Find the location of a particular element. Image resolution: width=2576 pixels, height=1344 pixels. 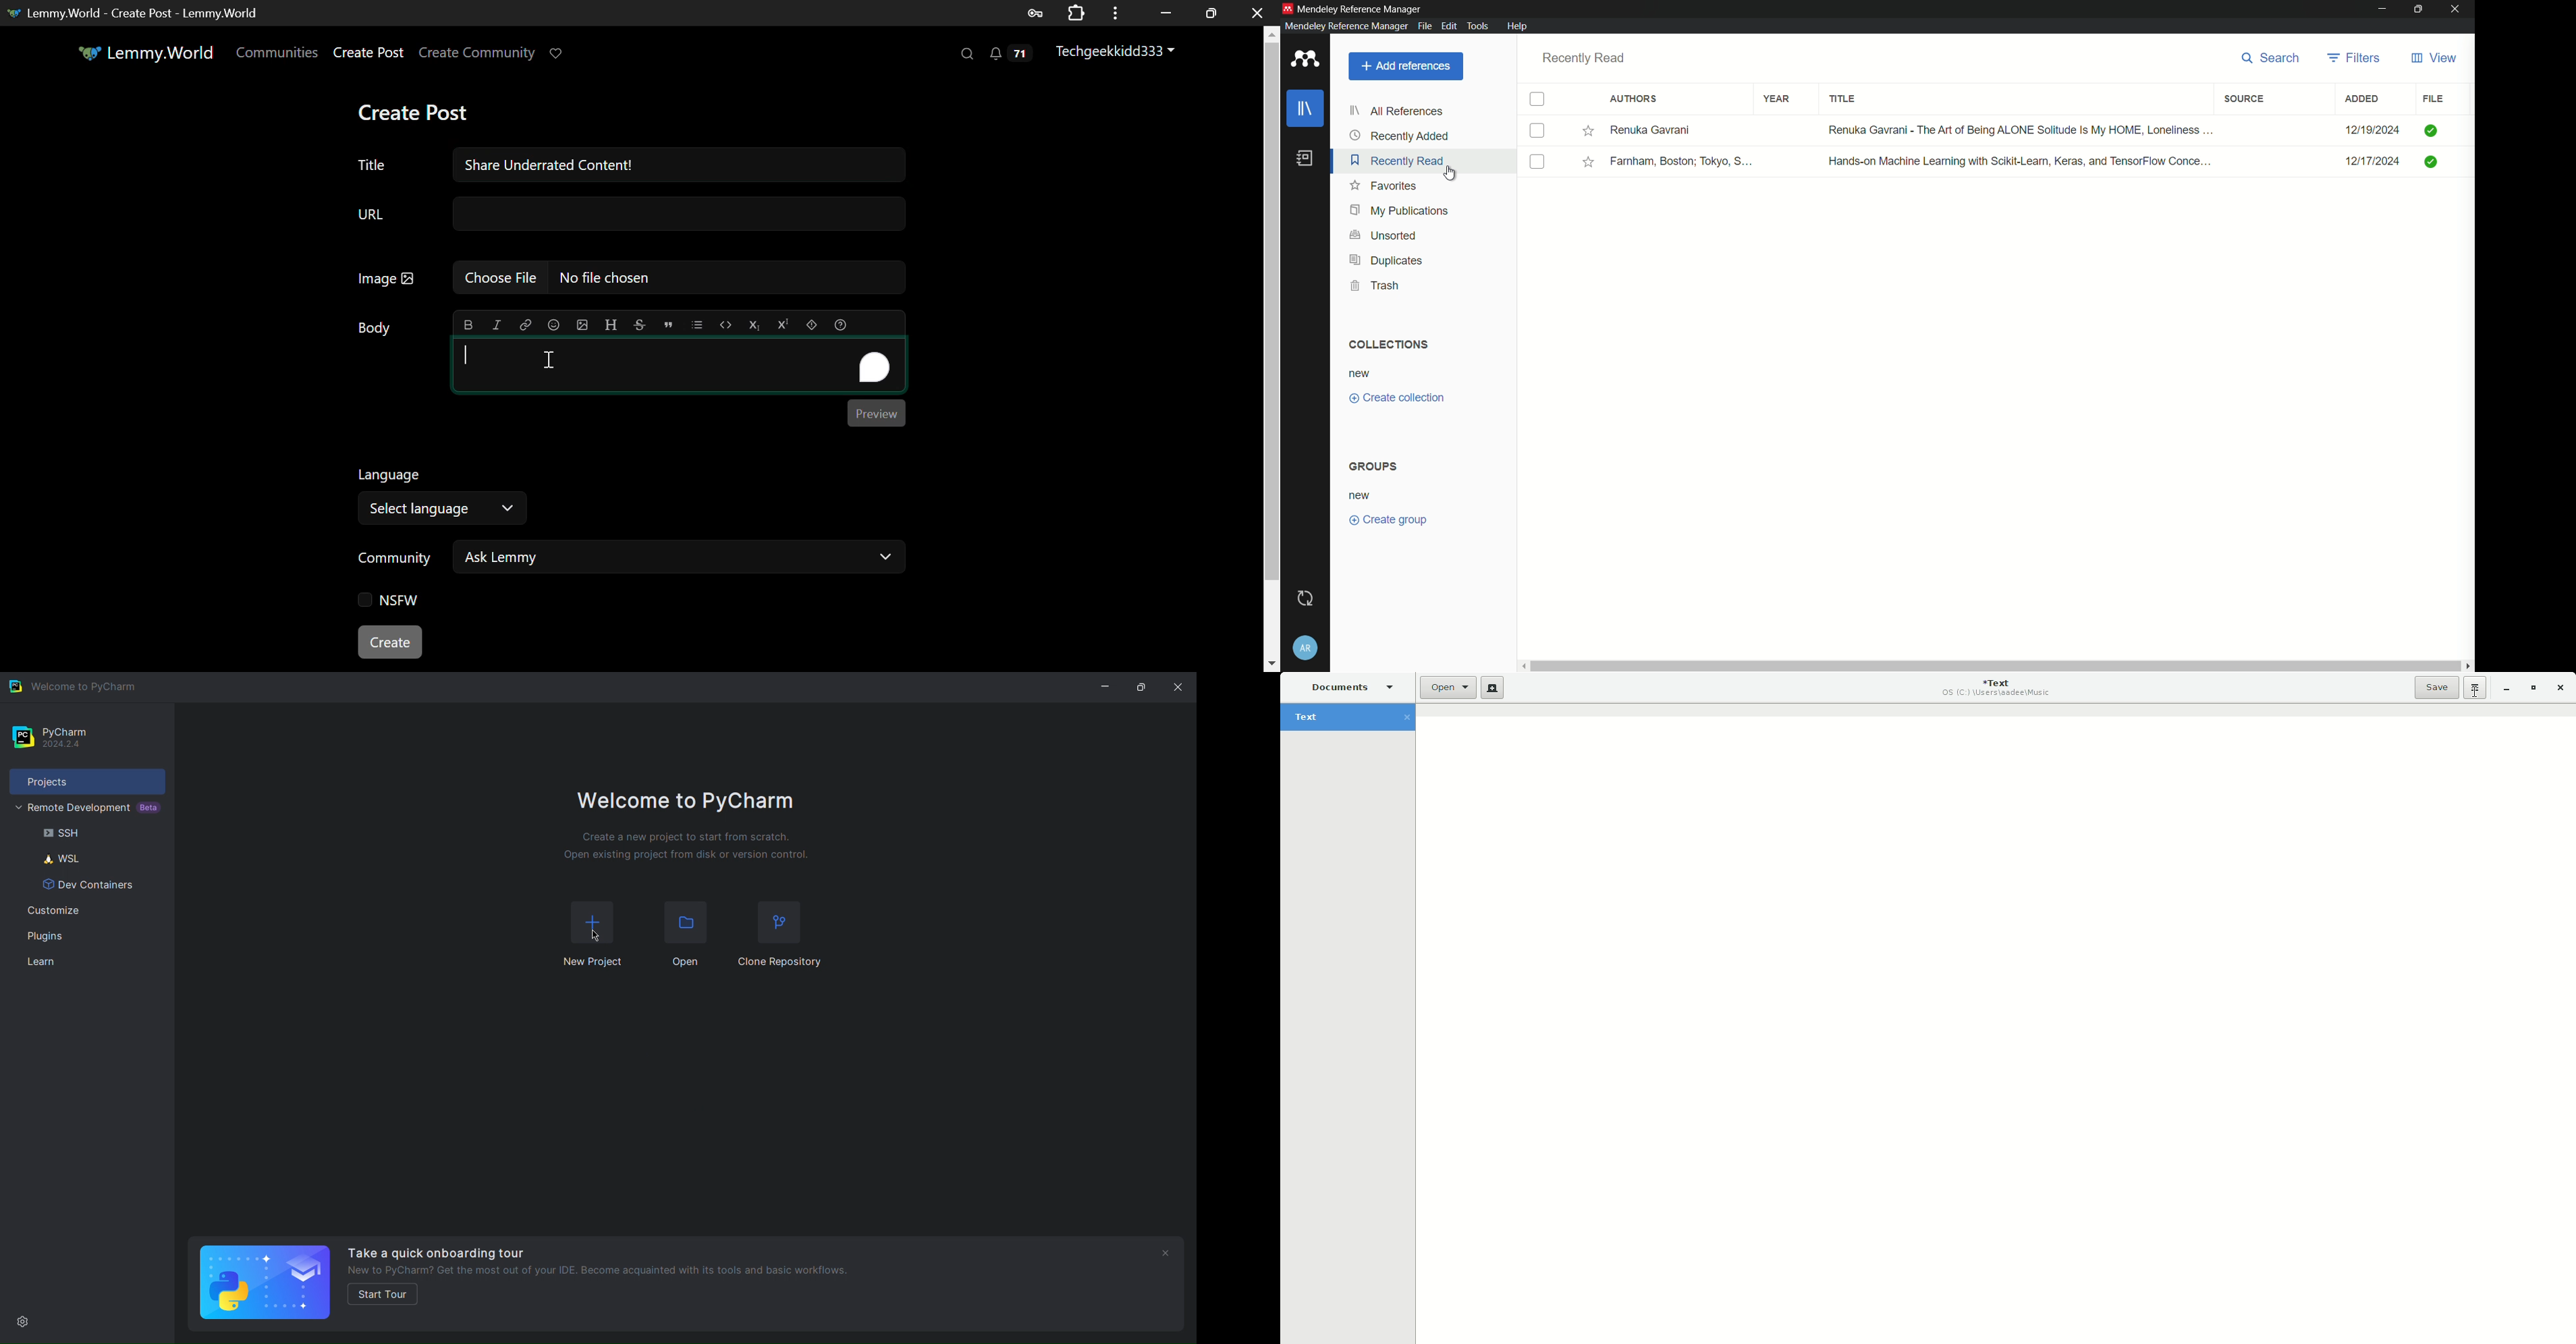

Scroll Left is located at coordinates (1524, 667).